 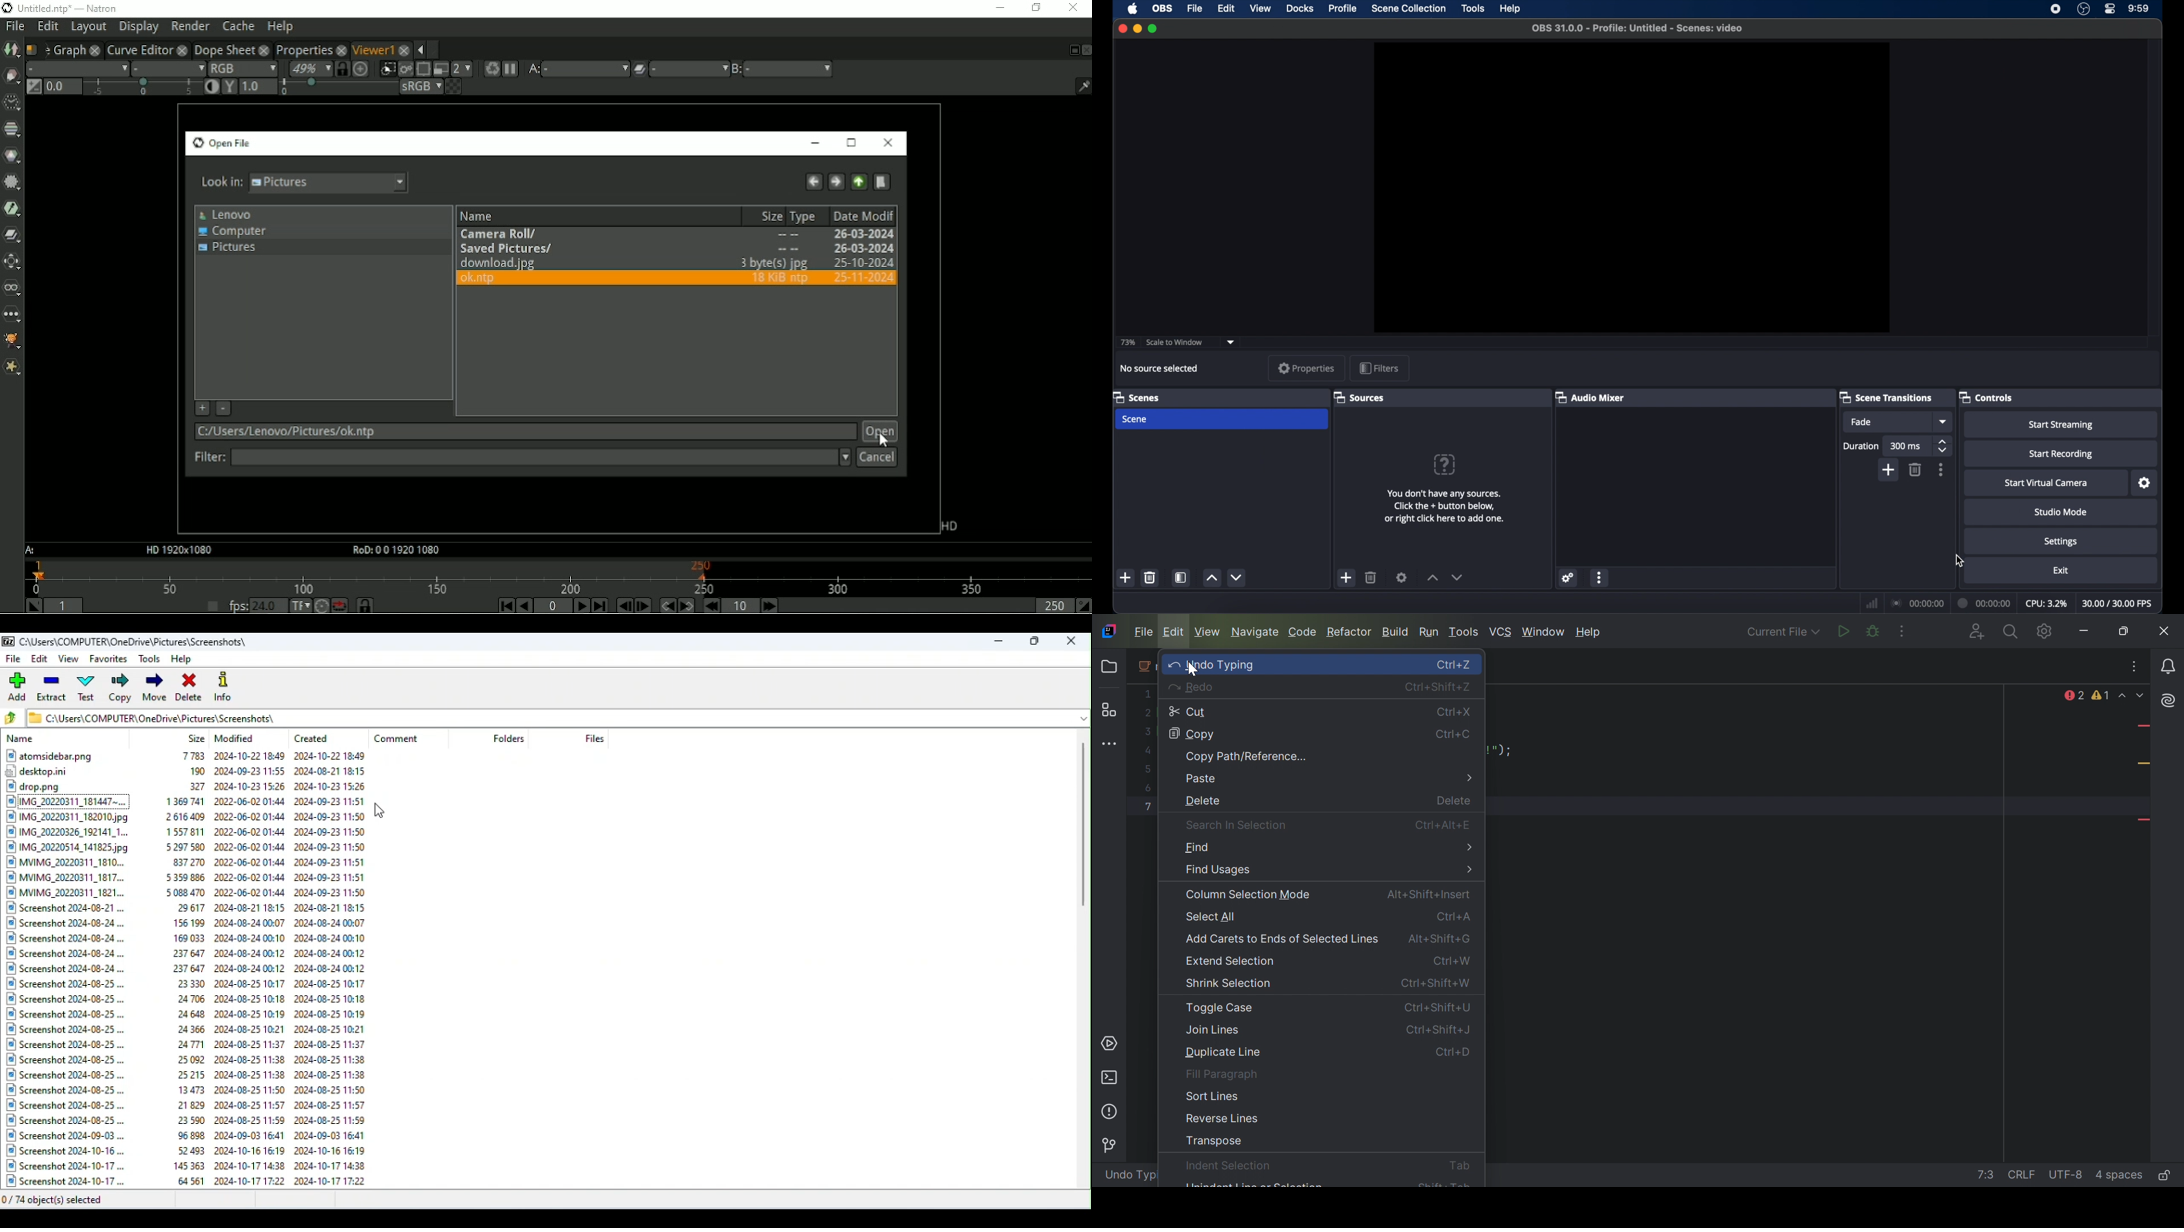 What do you see at coordinates (1136, 397) in the screenshot?
I see `scenes` at bounding box center [1136, 397].